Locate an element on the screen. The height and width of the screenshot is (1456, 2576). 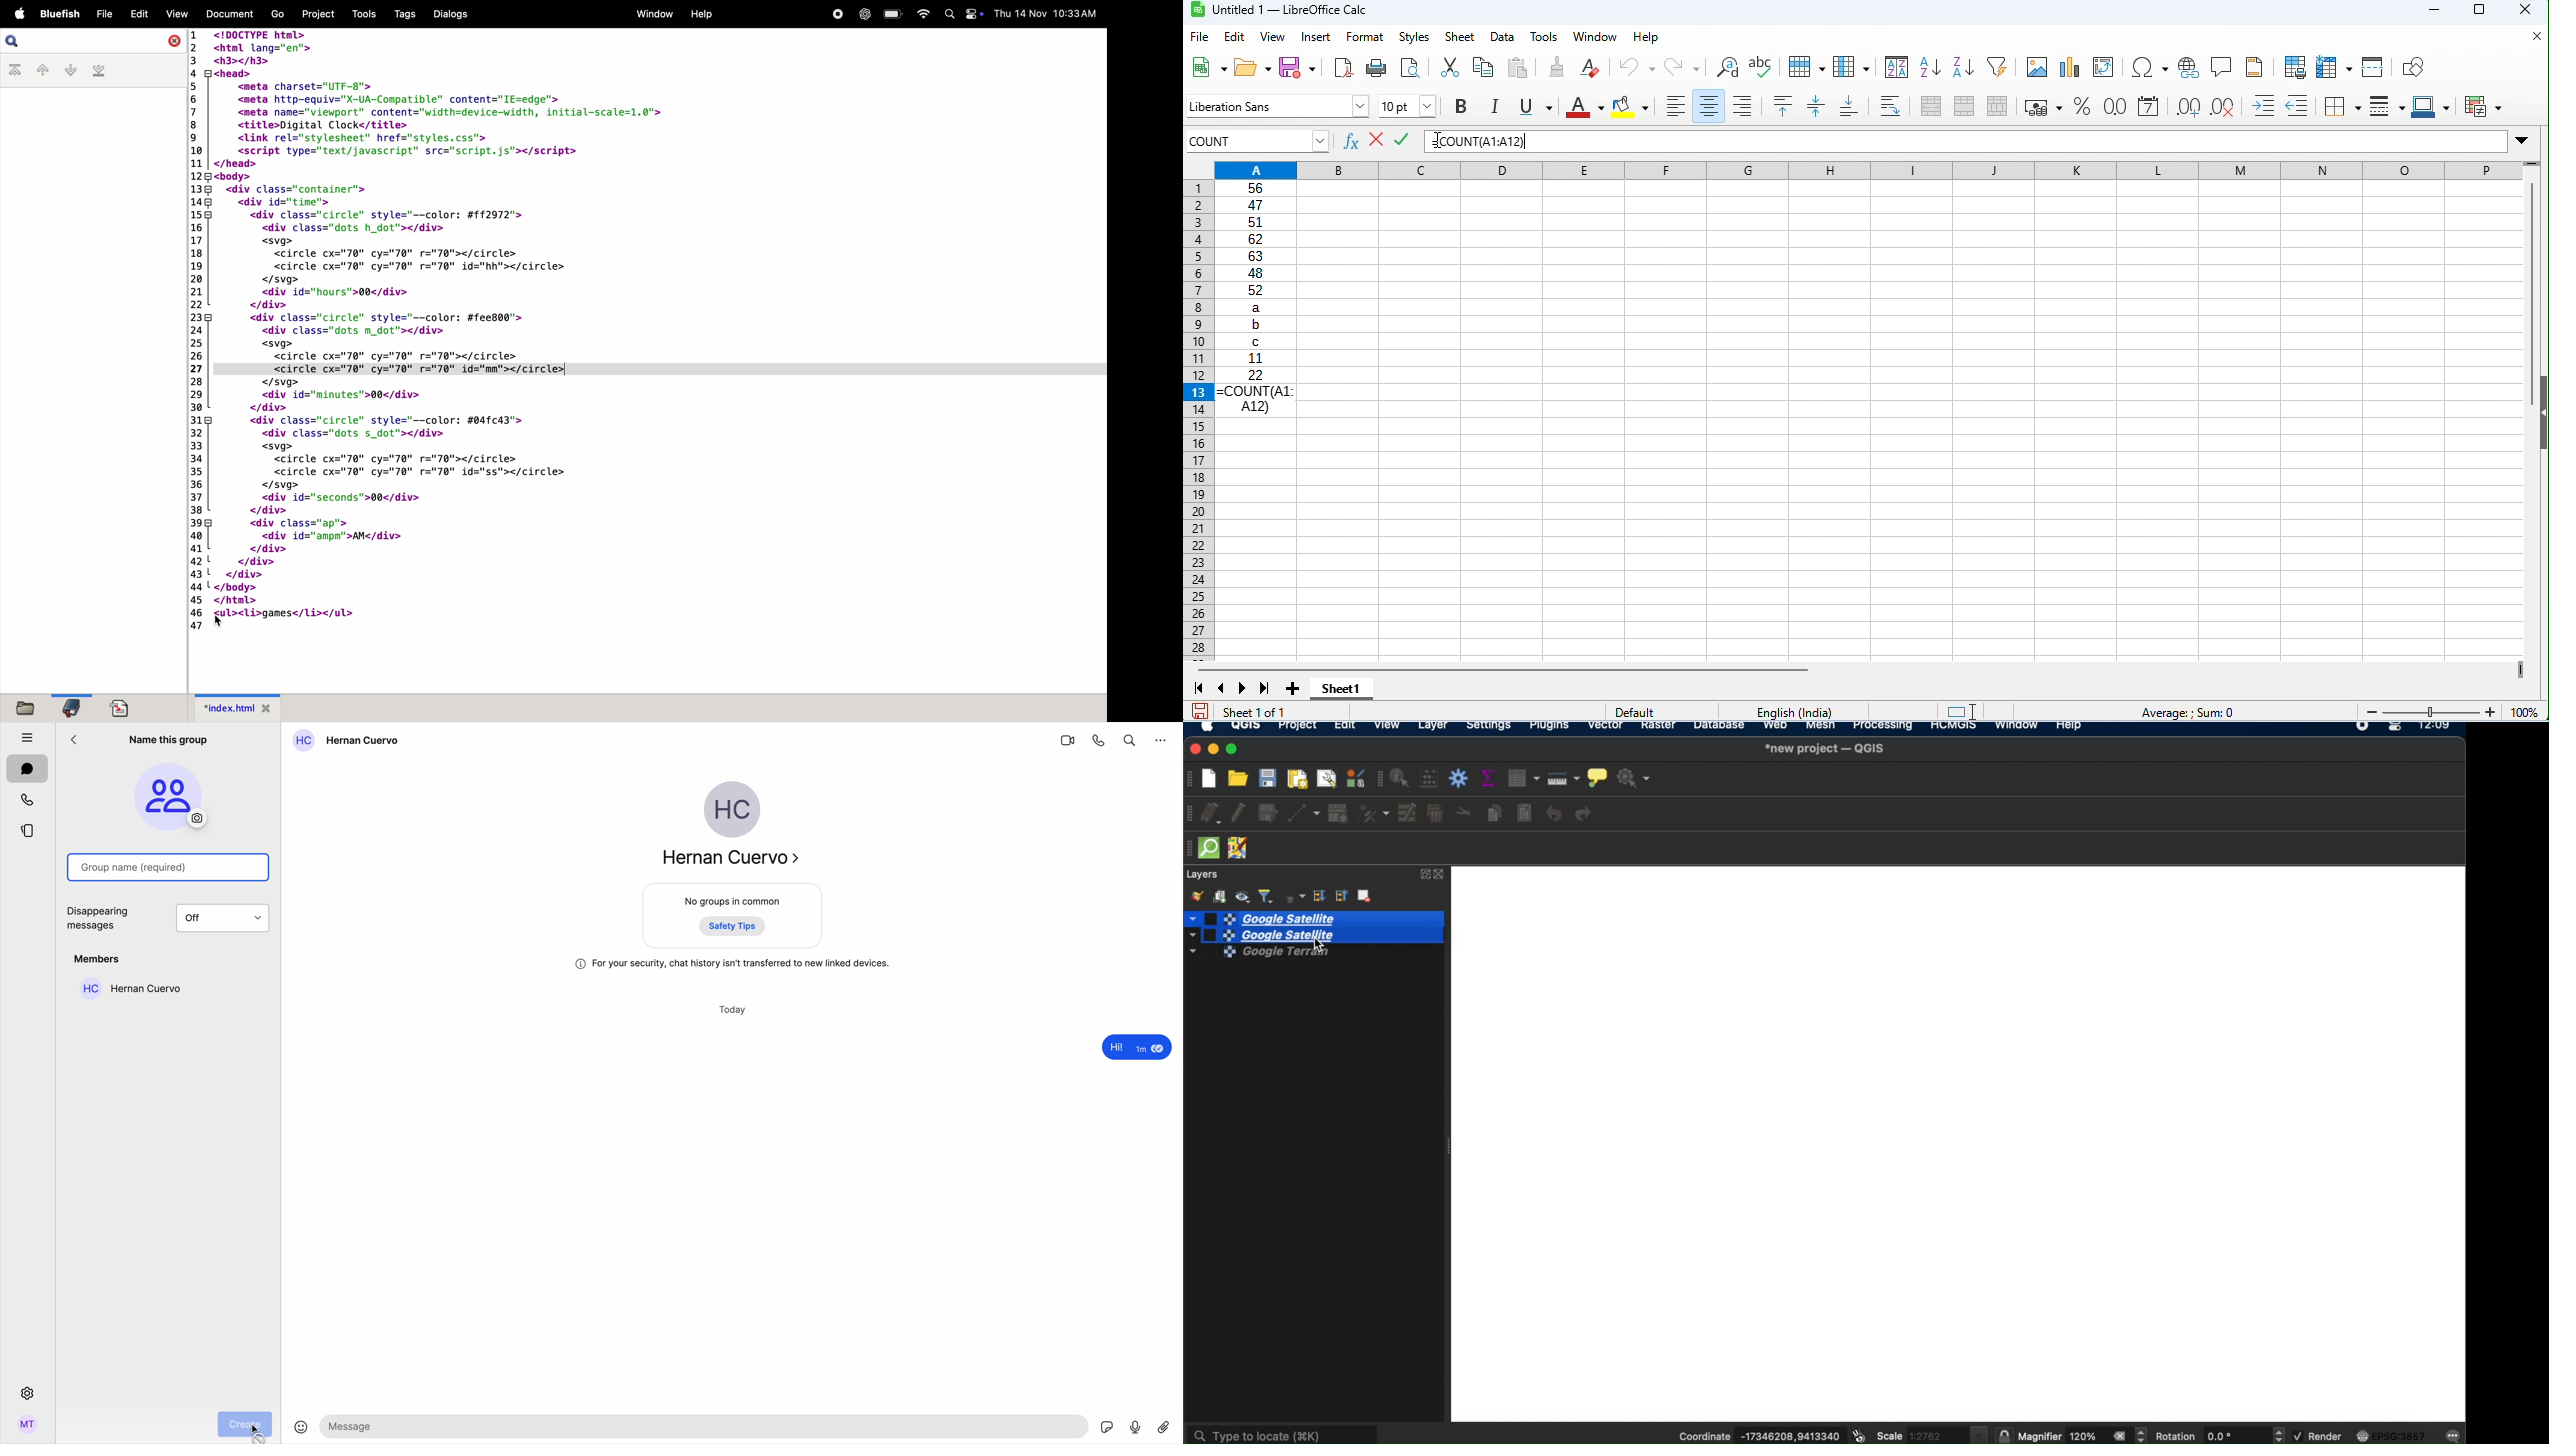
quickOSm is located at coordinates (1212, 848).